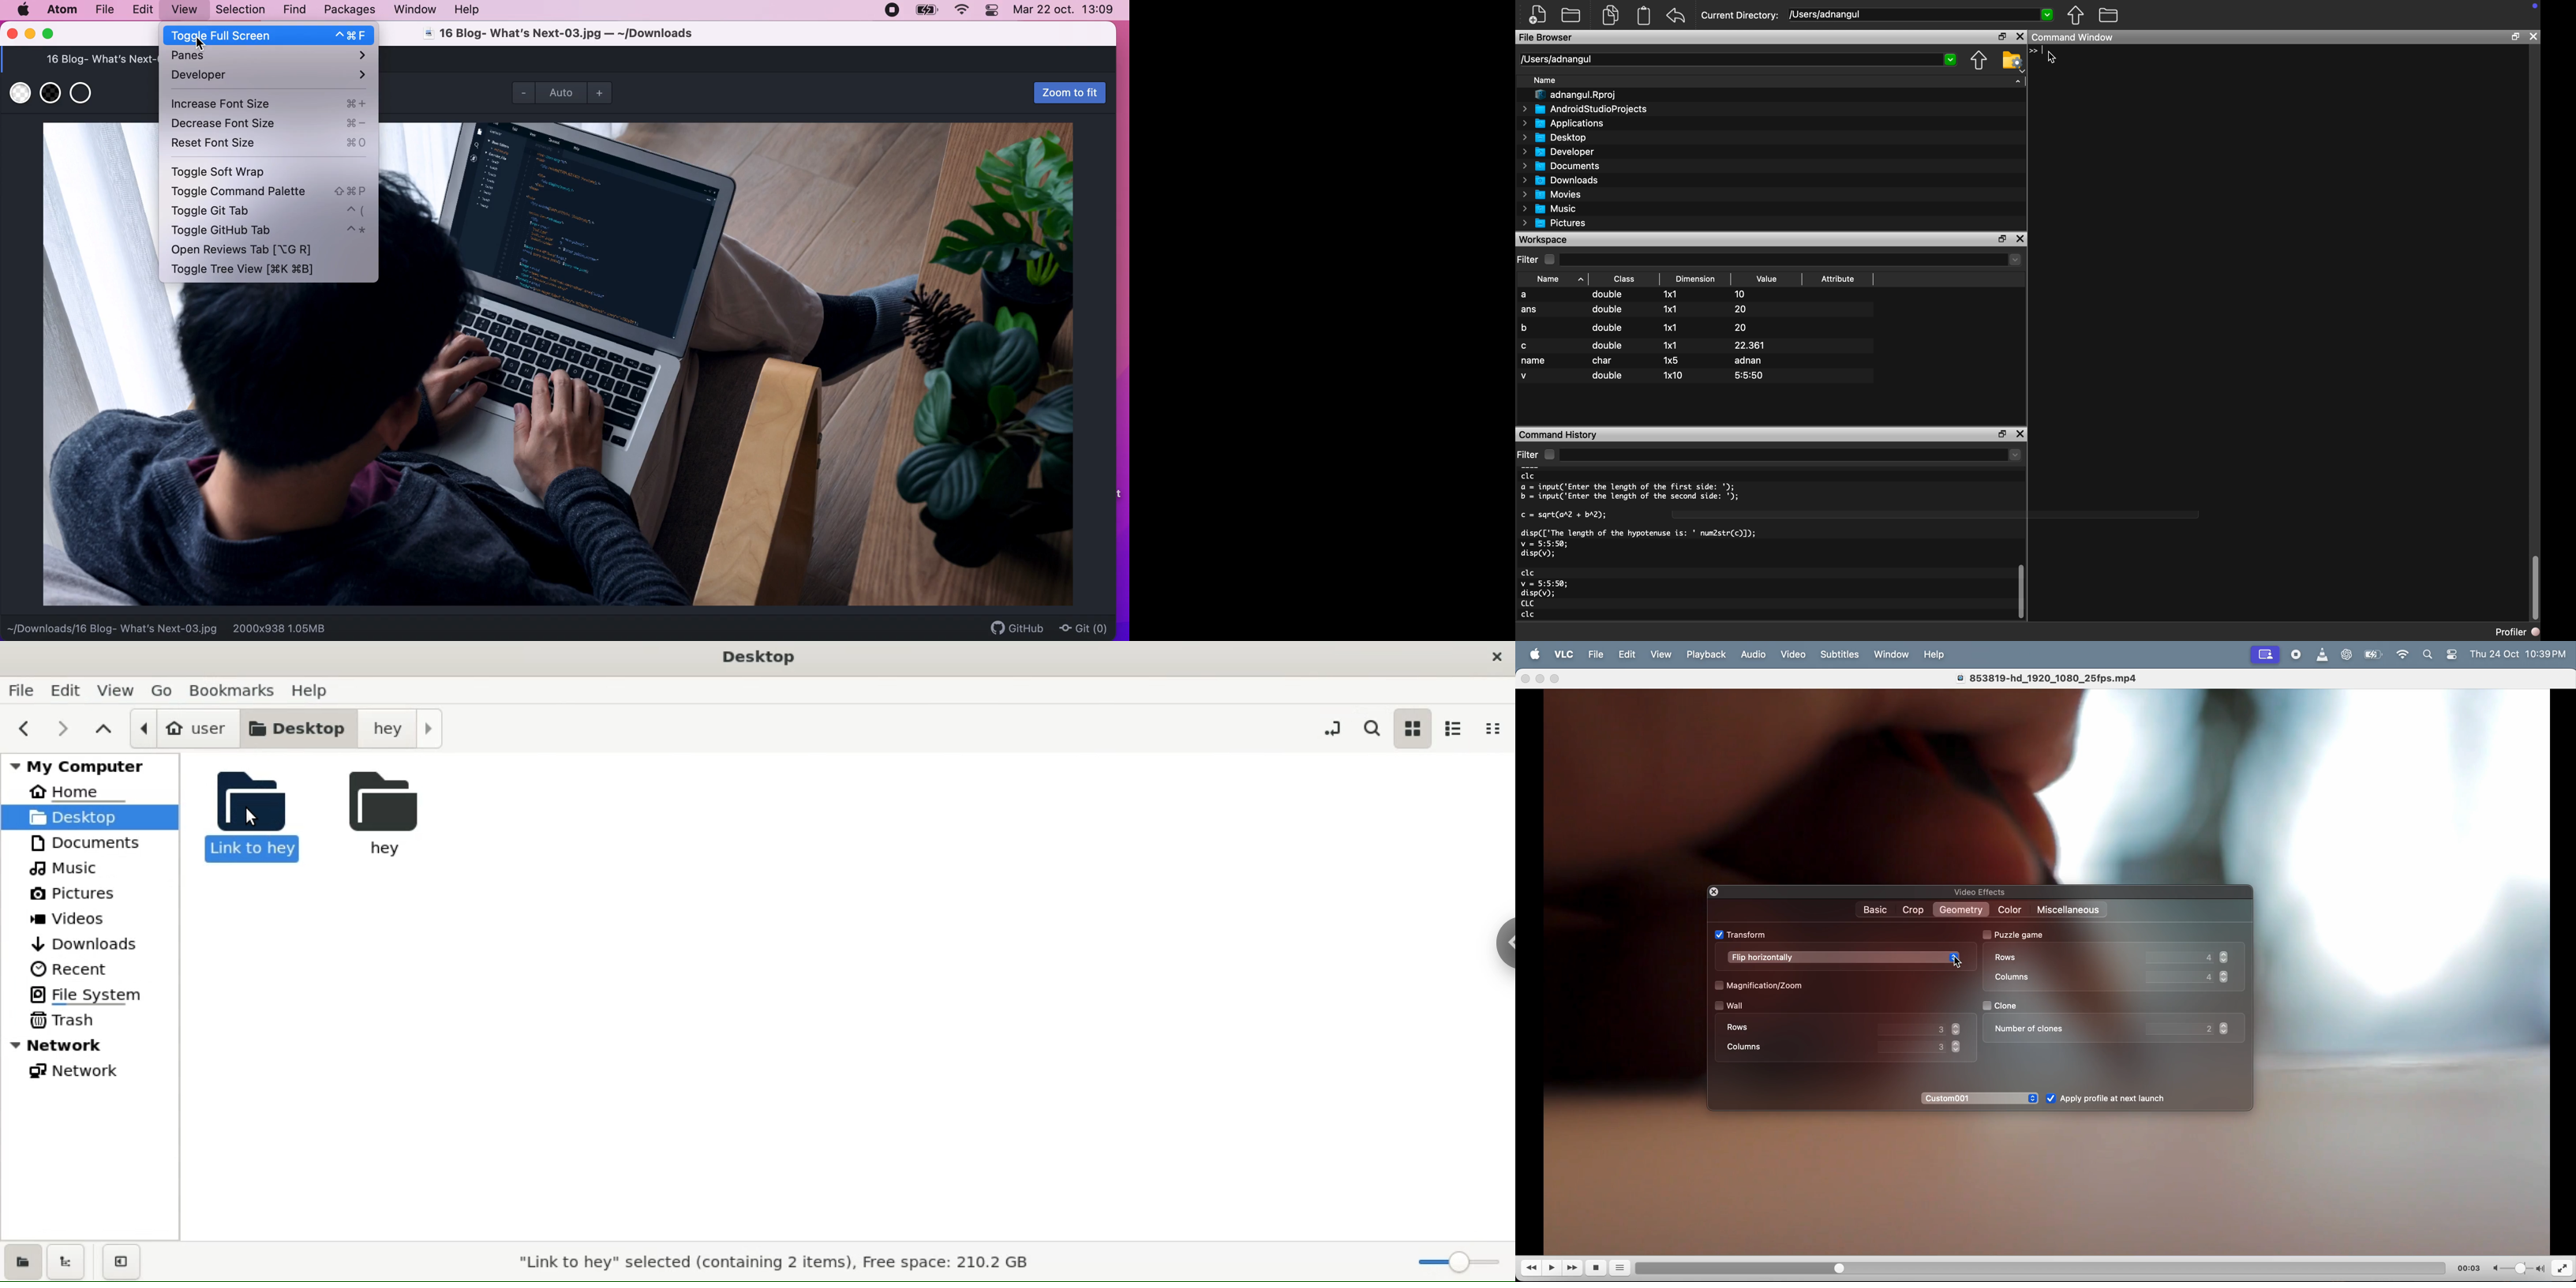 This screenshot has height=1288, width=2576. I want to click on check box, so click(2051, 1099).